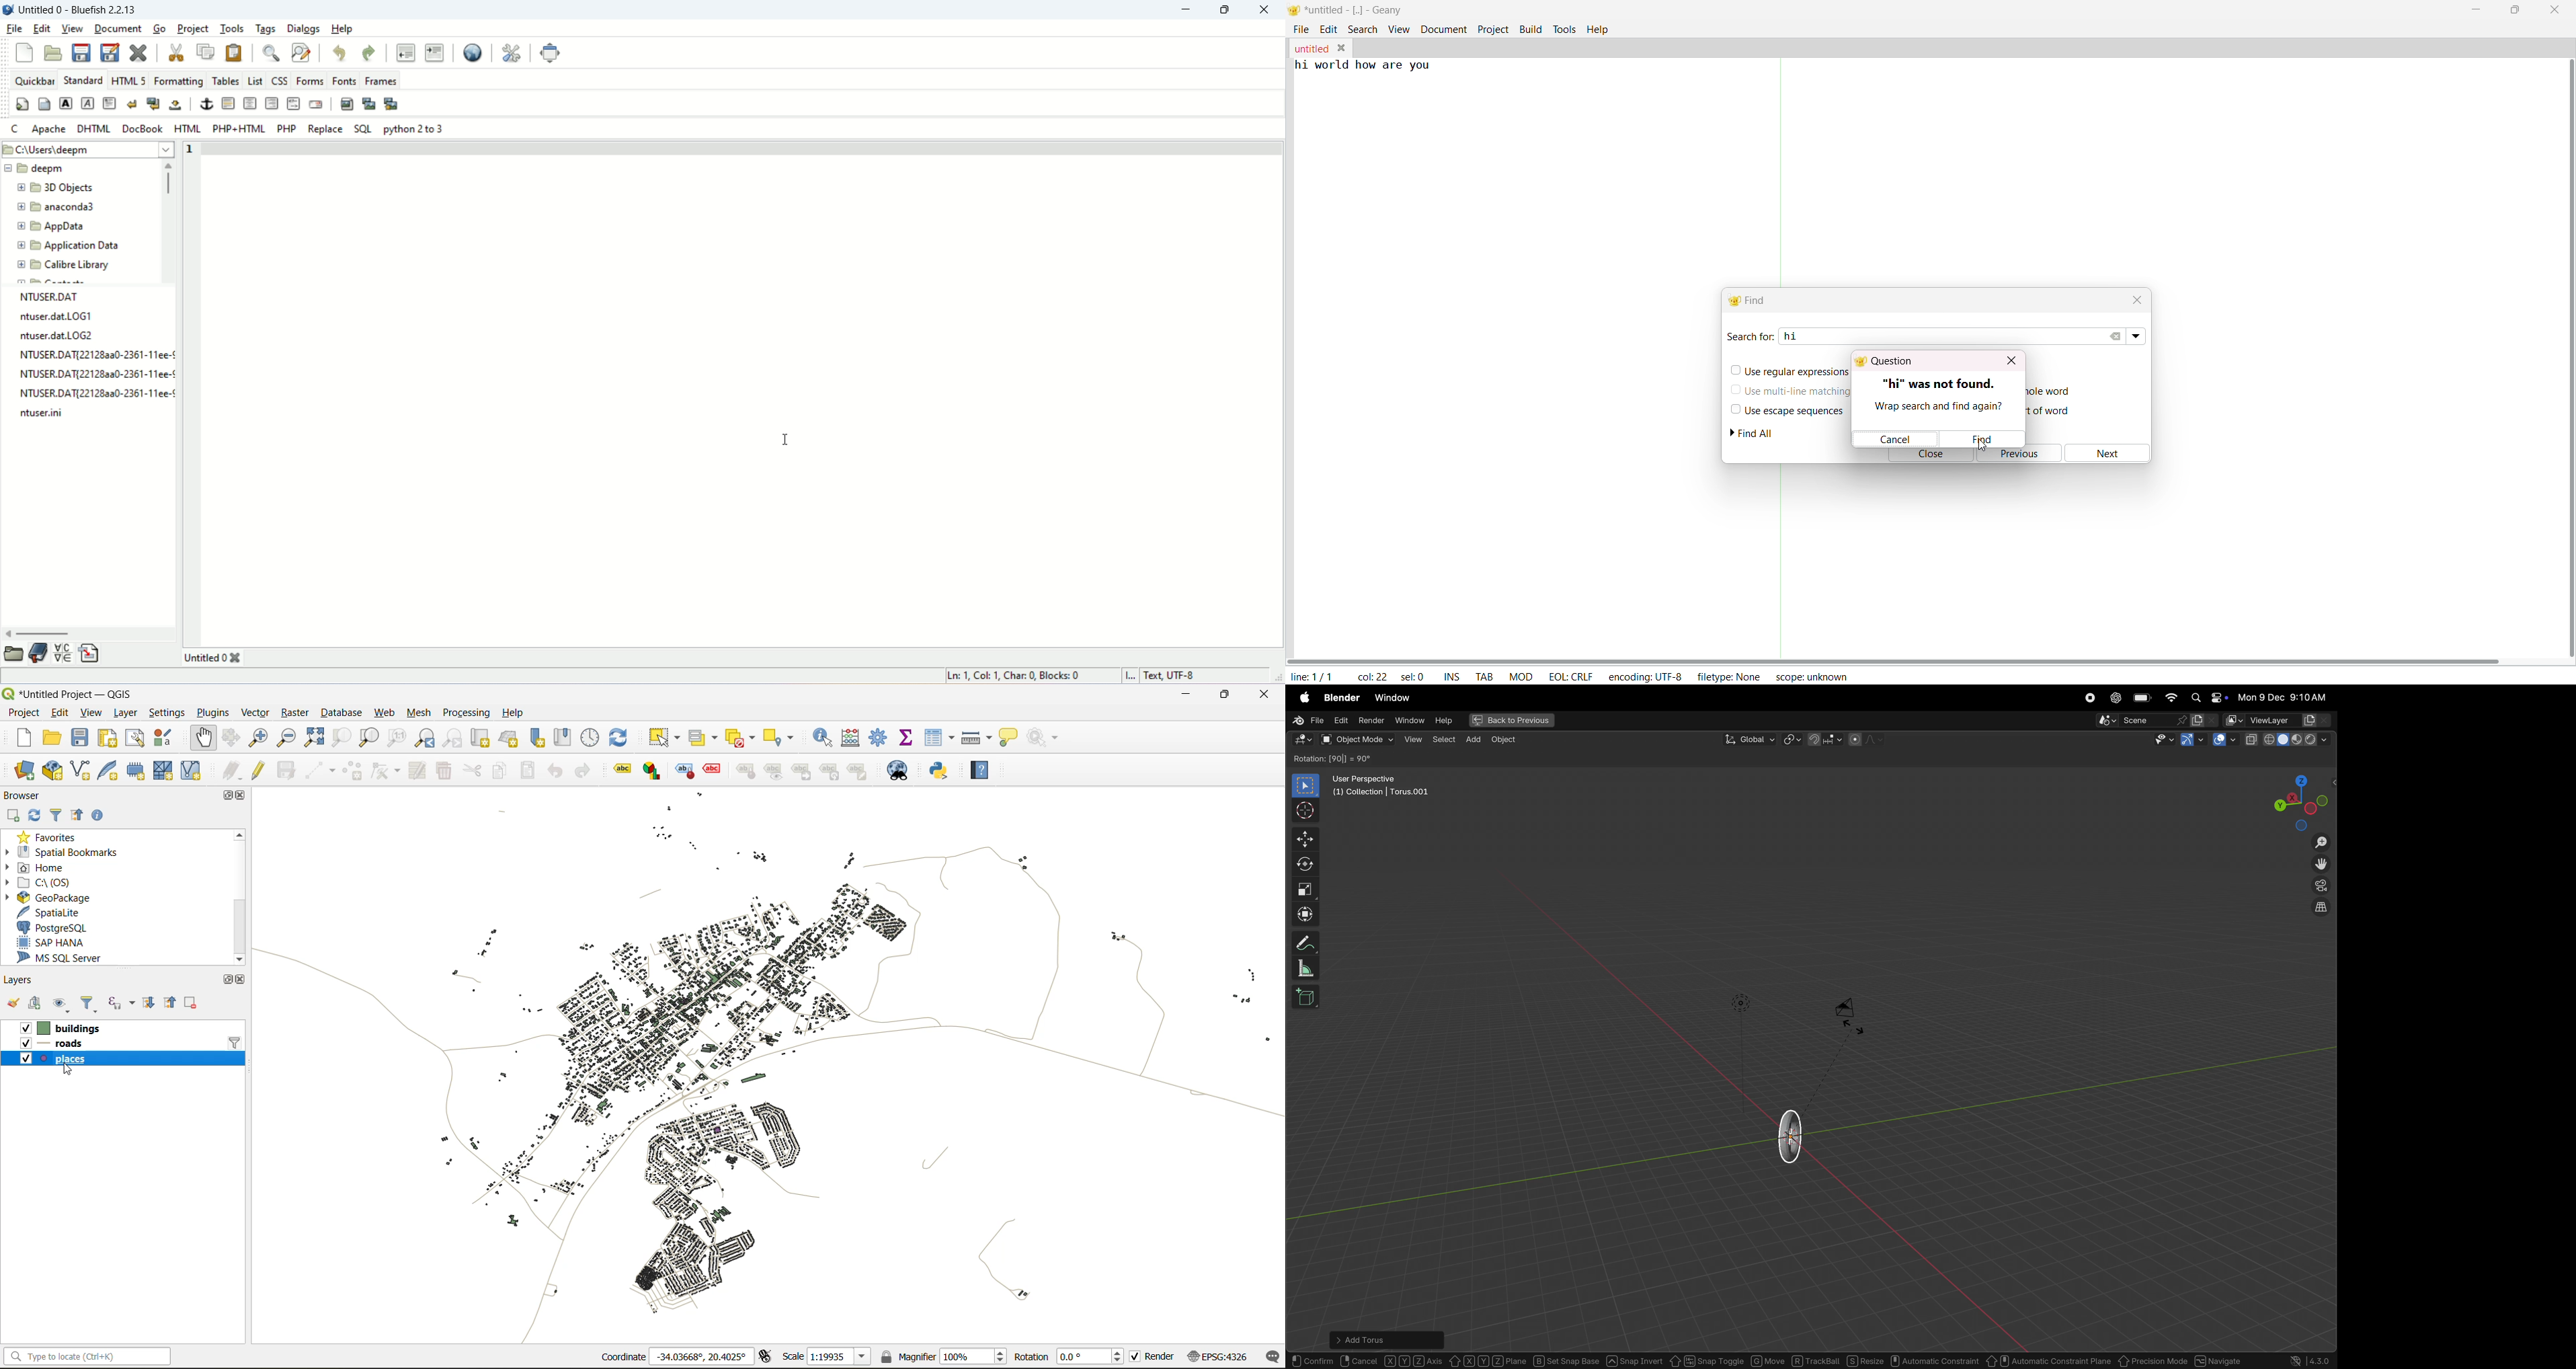  I want to click on snap invert, so click(1634, 1359).